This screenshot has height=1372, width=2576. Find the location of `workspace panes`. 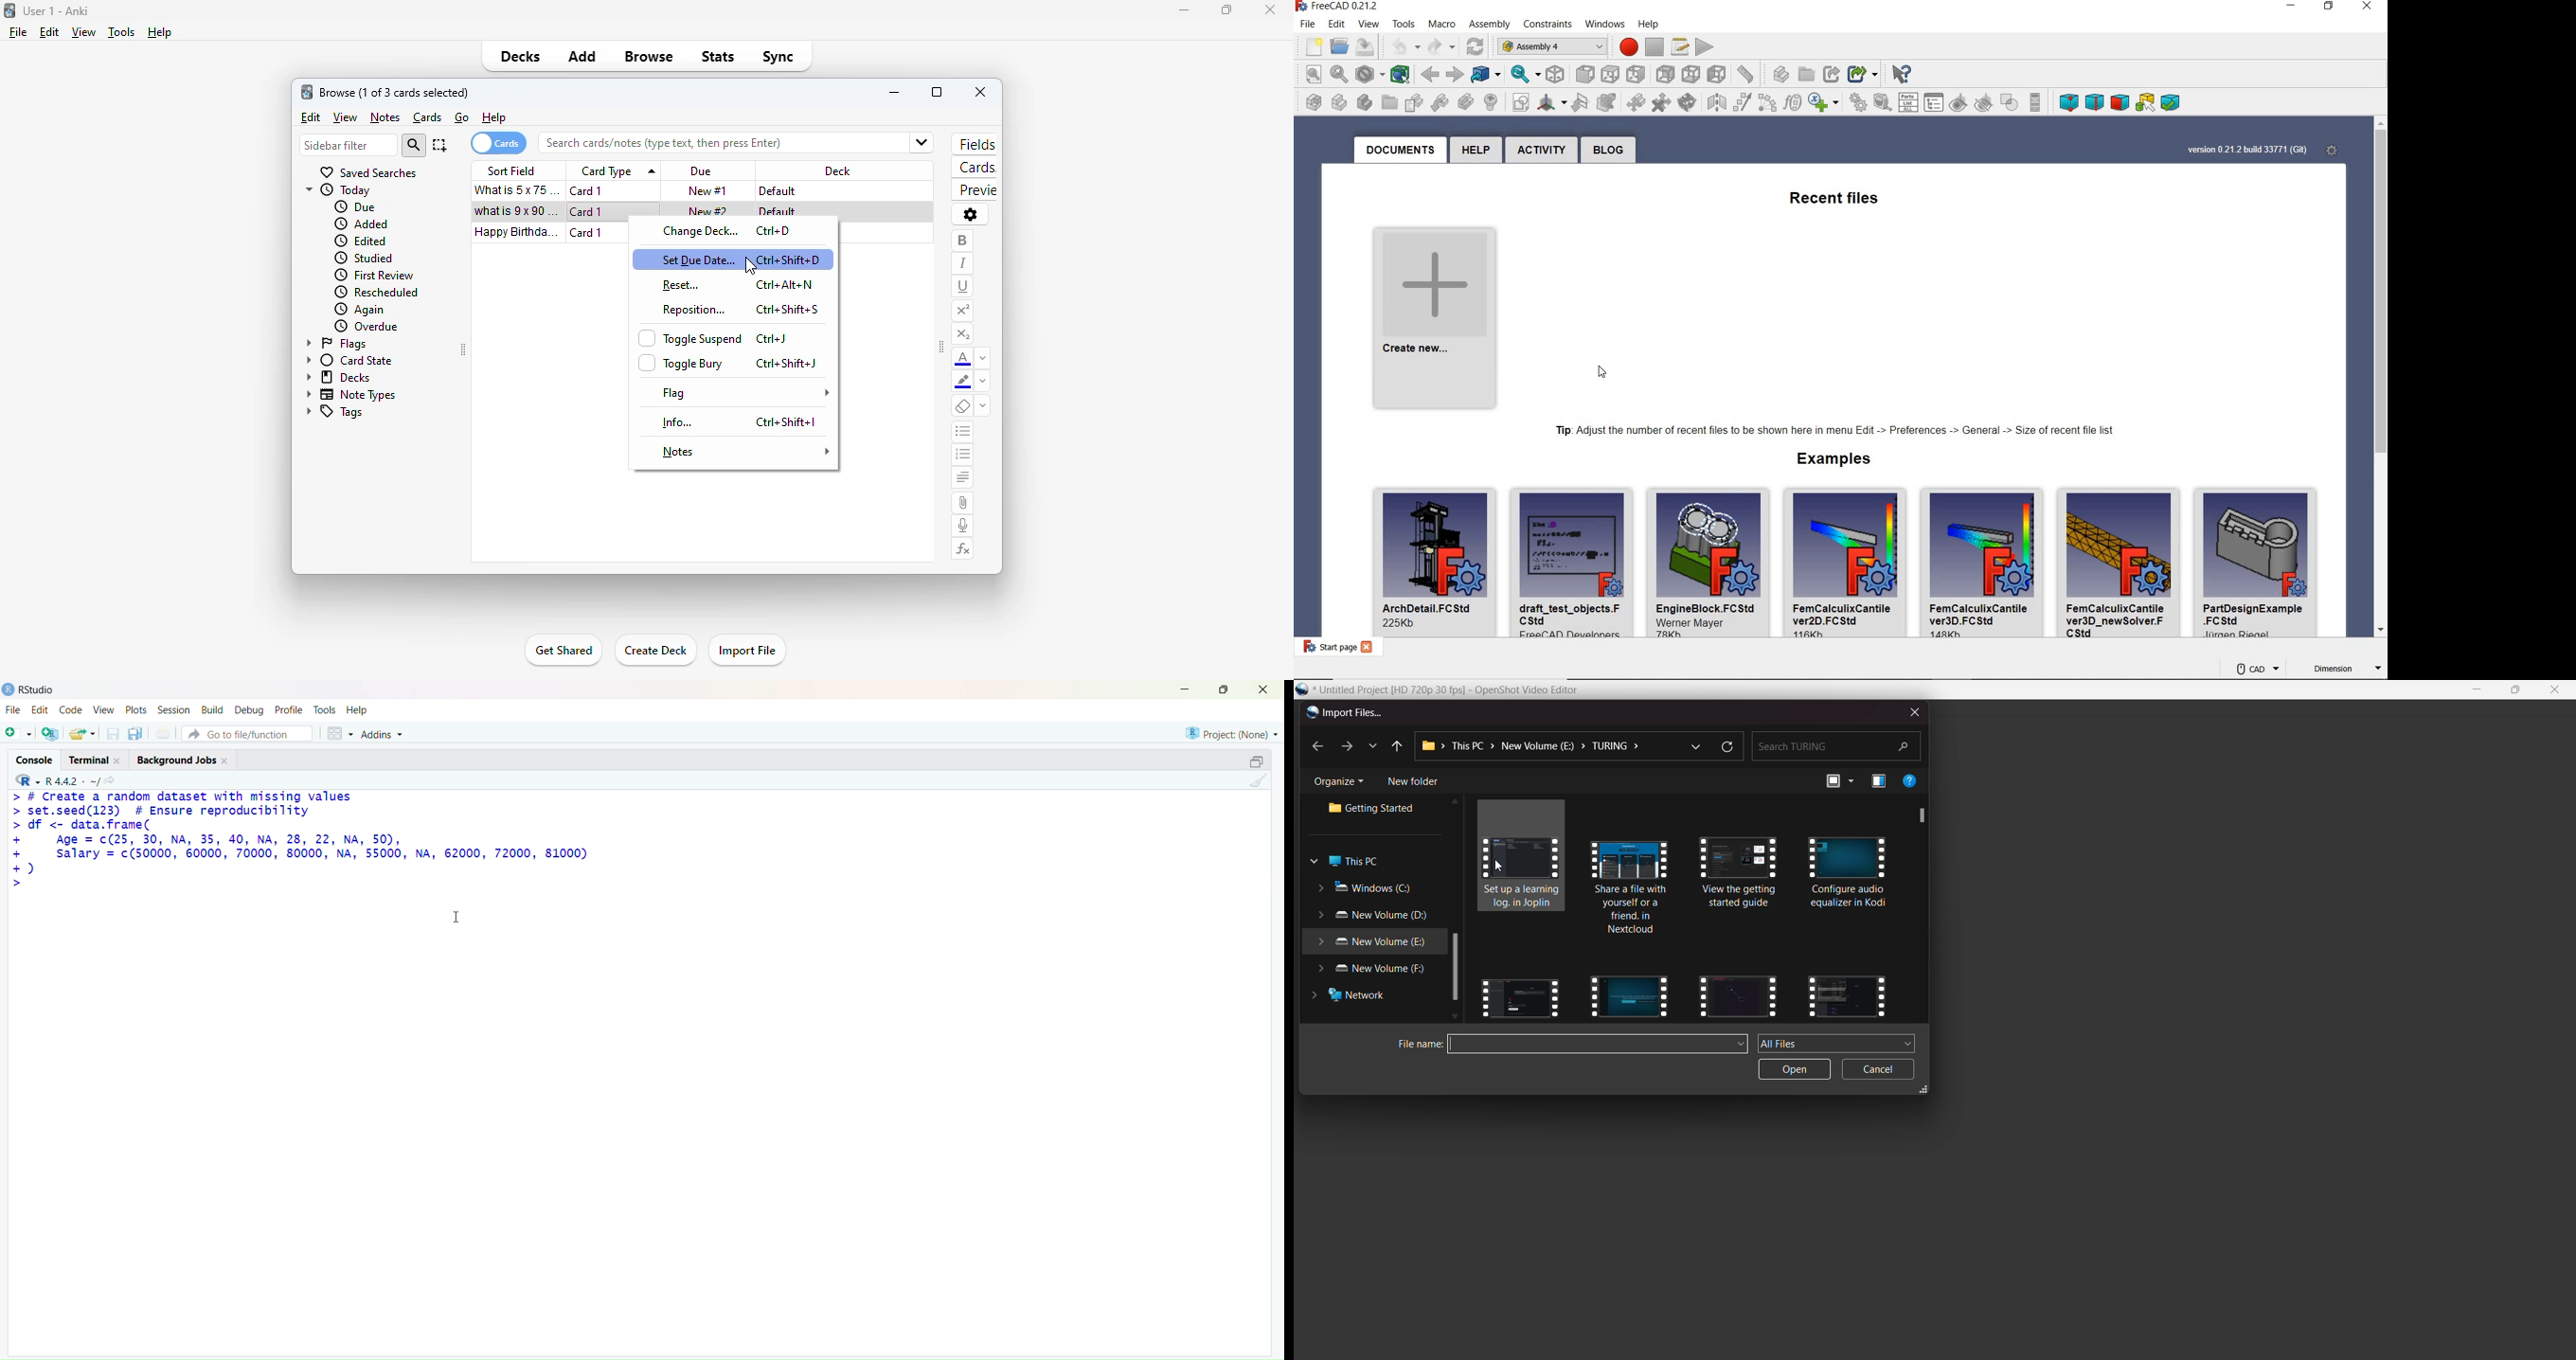

workspace panes is located at coordinates (341, 735).